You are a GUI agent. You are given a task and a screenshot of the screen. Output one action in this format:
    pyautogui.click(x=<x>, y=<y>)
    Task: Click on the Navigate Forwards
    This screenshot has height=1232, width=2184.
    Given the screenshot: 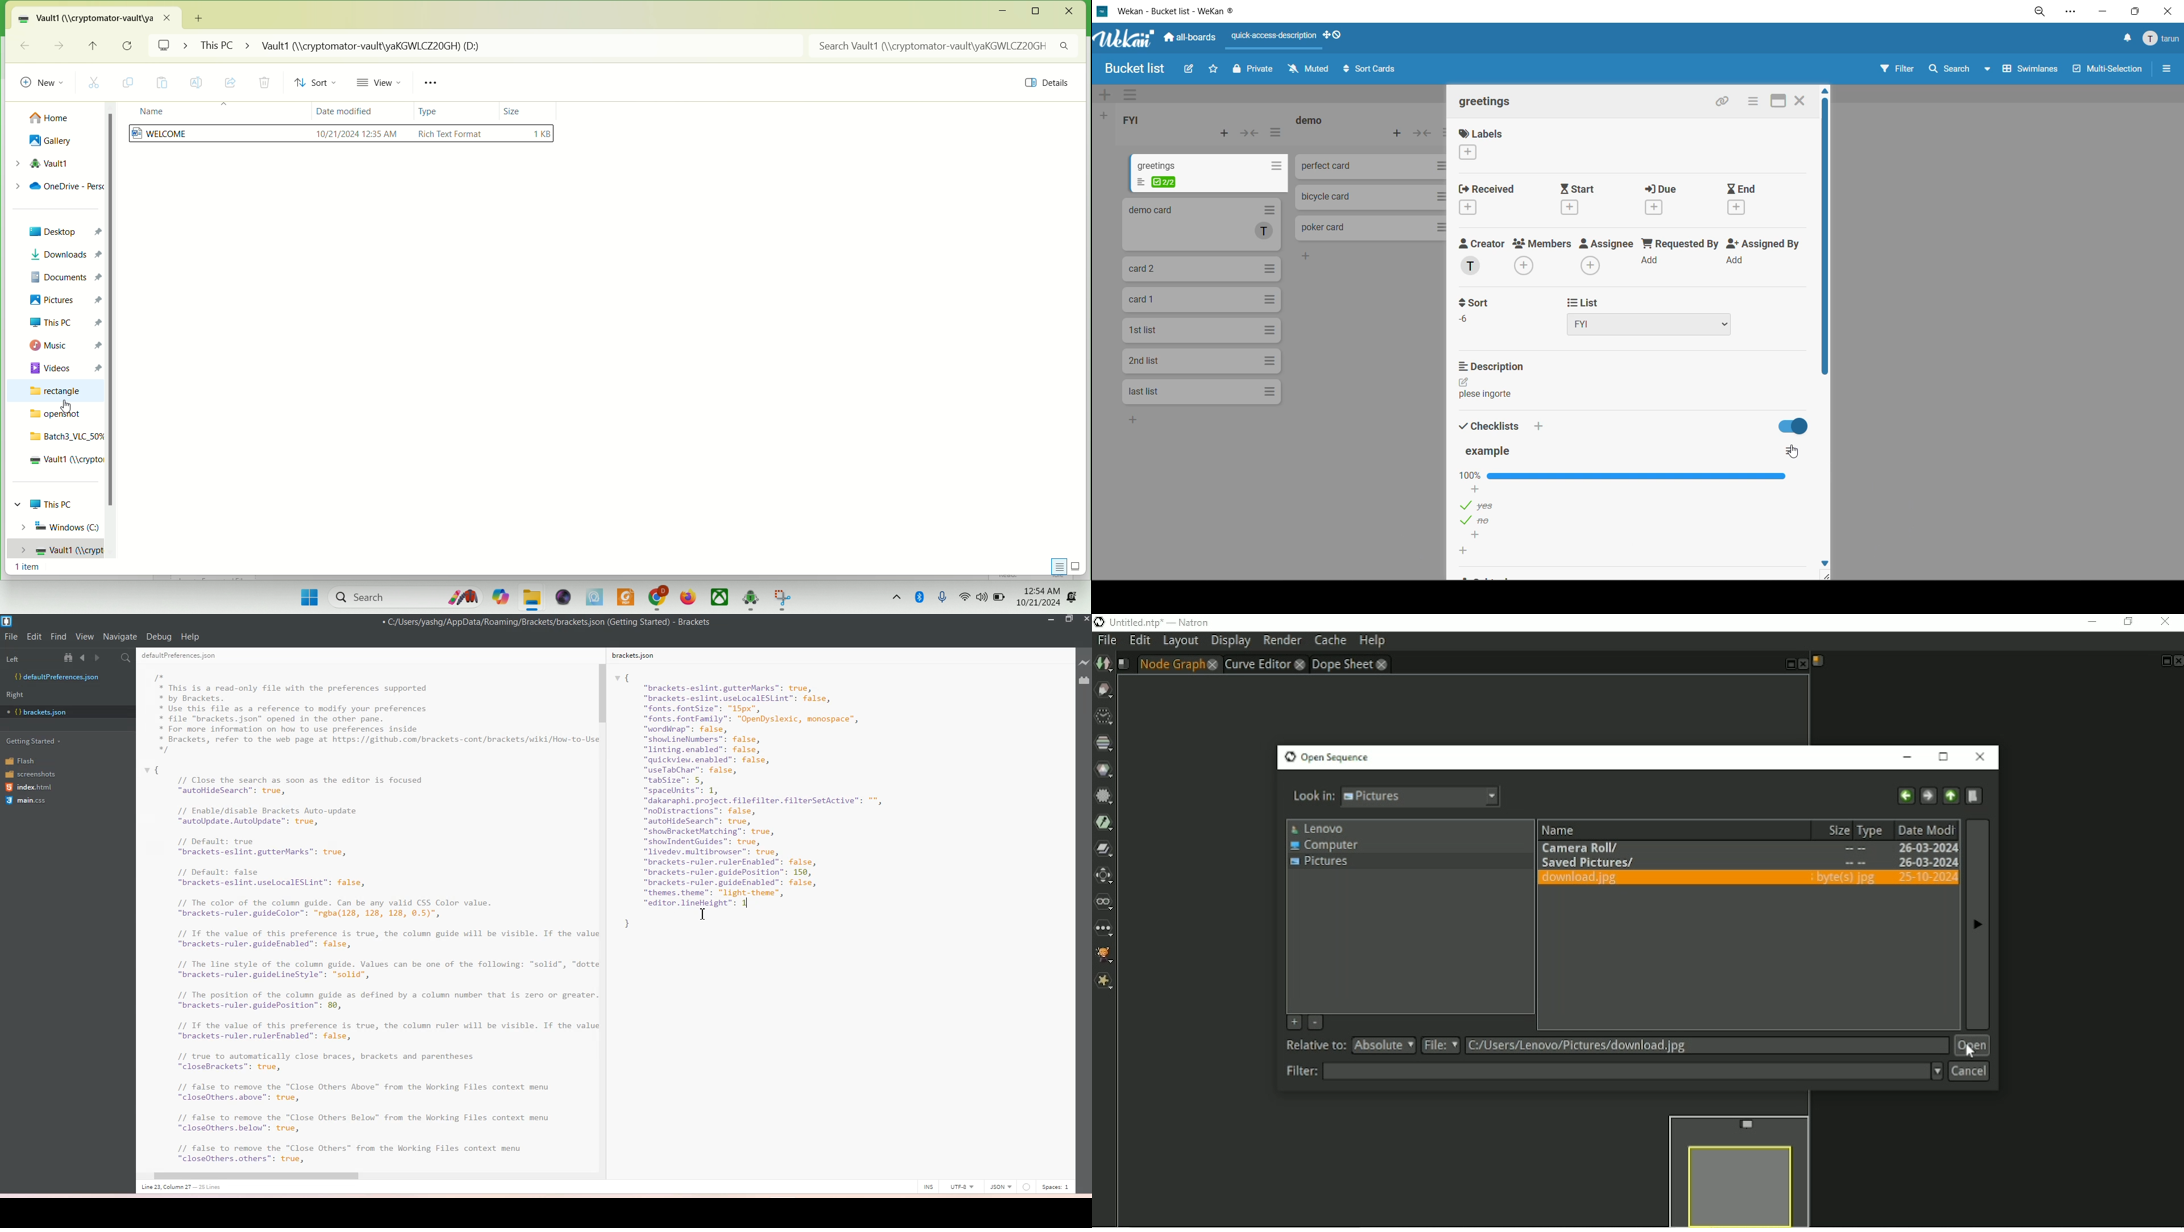 What is the action you would take?
    pyautogui.click(x=99, y=658)
    